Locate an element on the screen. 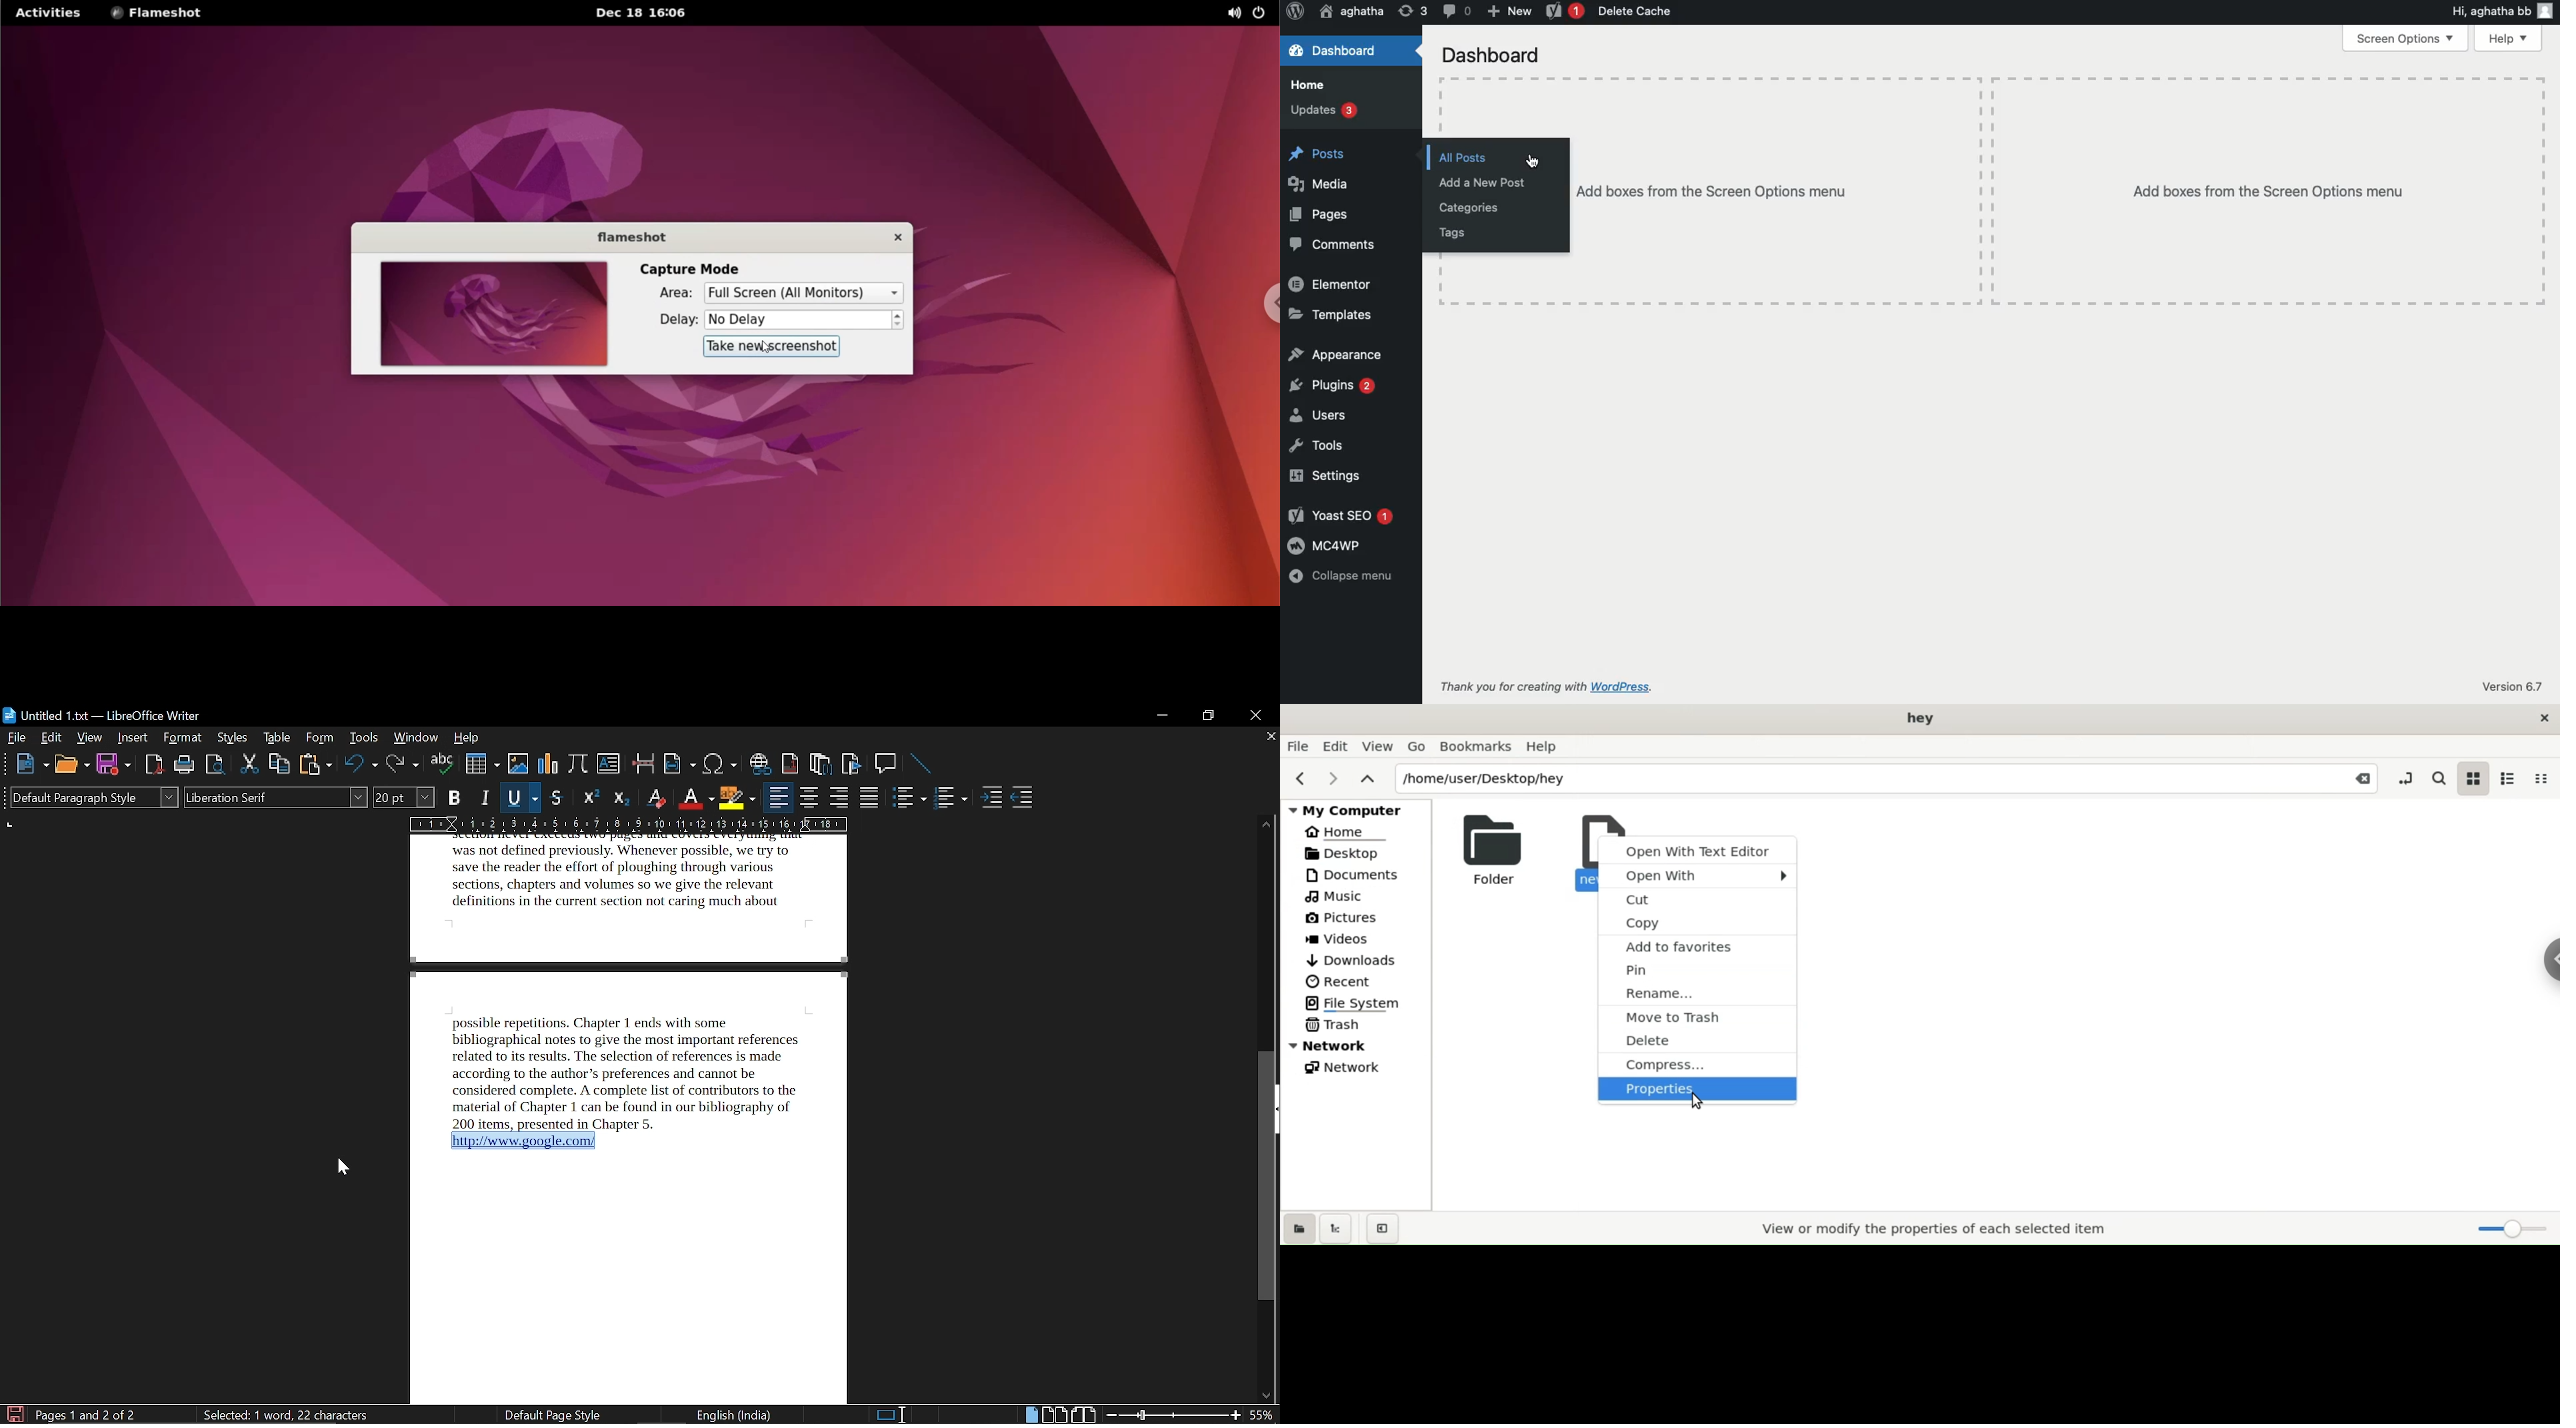  list view is located at coordinates (2507, 777).